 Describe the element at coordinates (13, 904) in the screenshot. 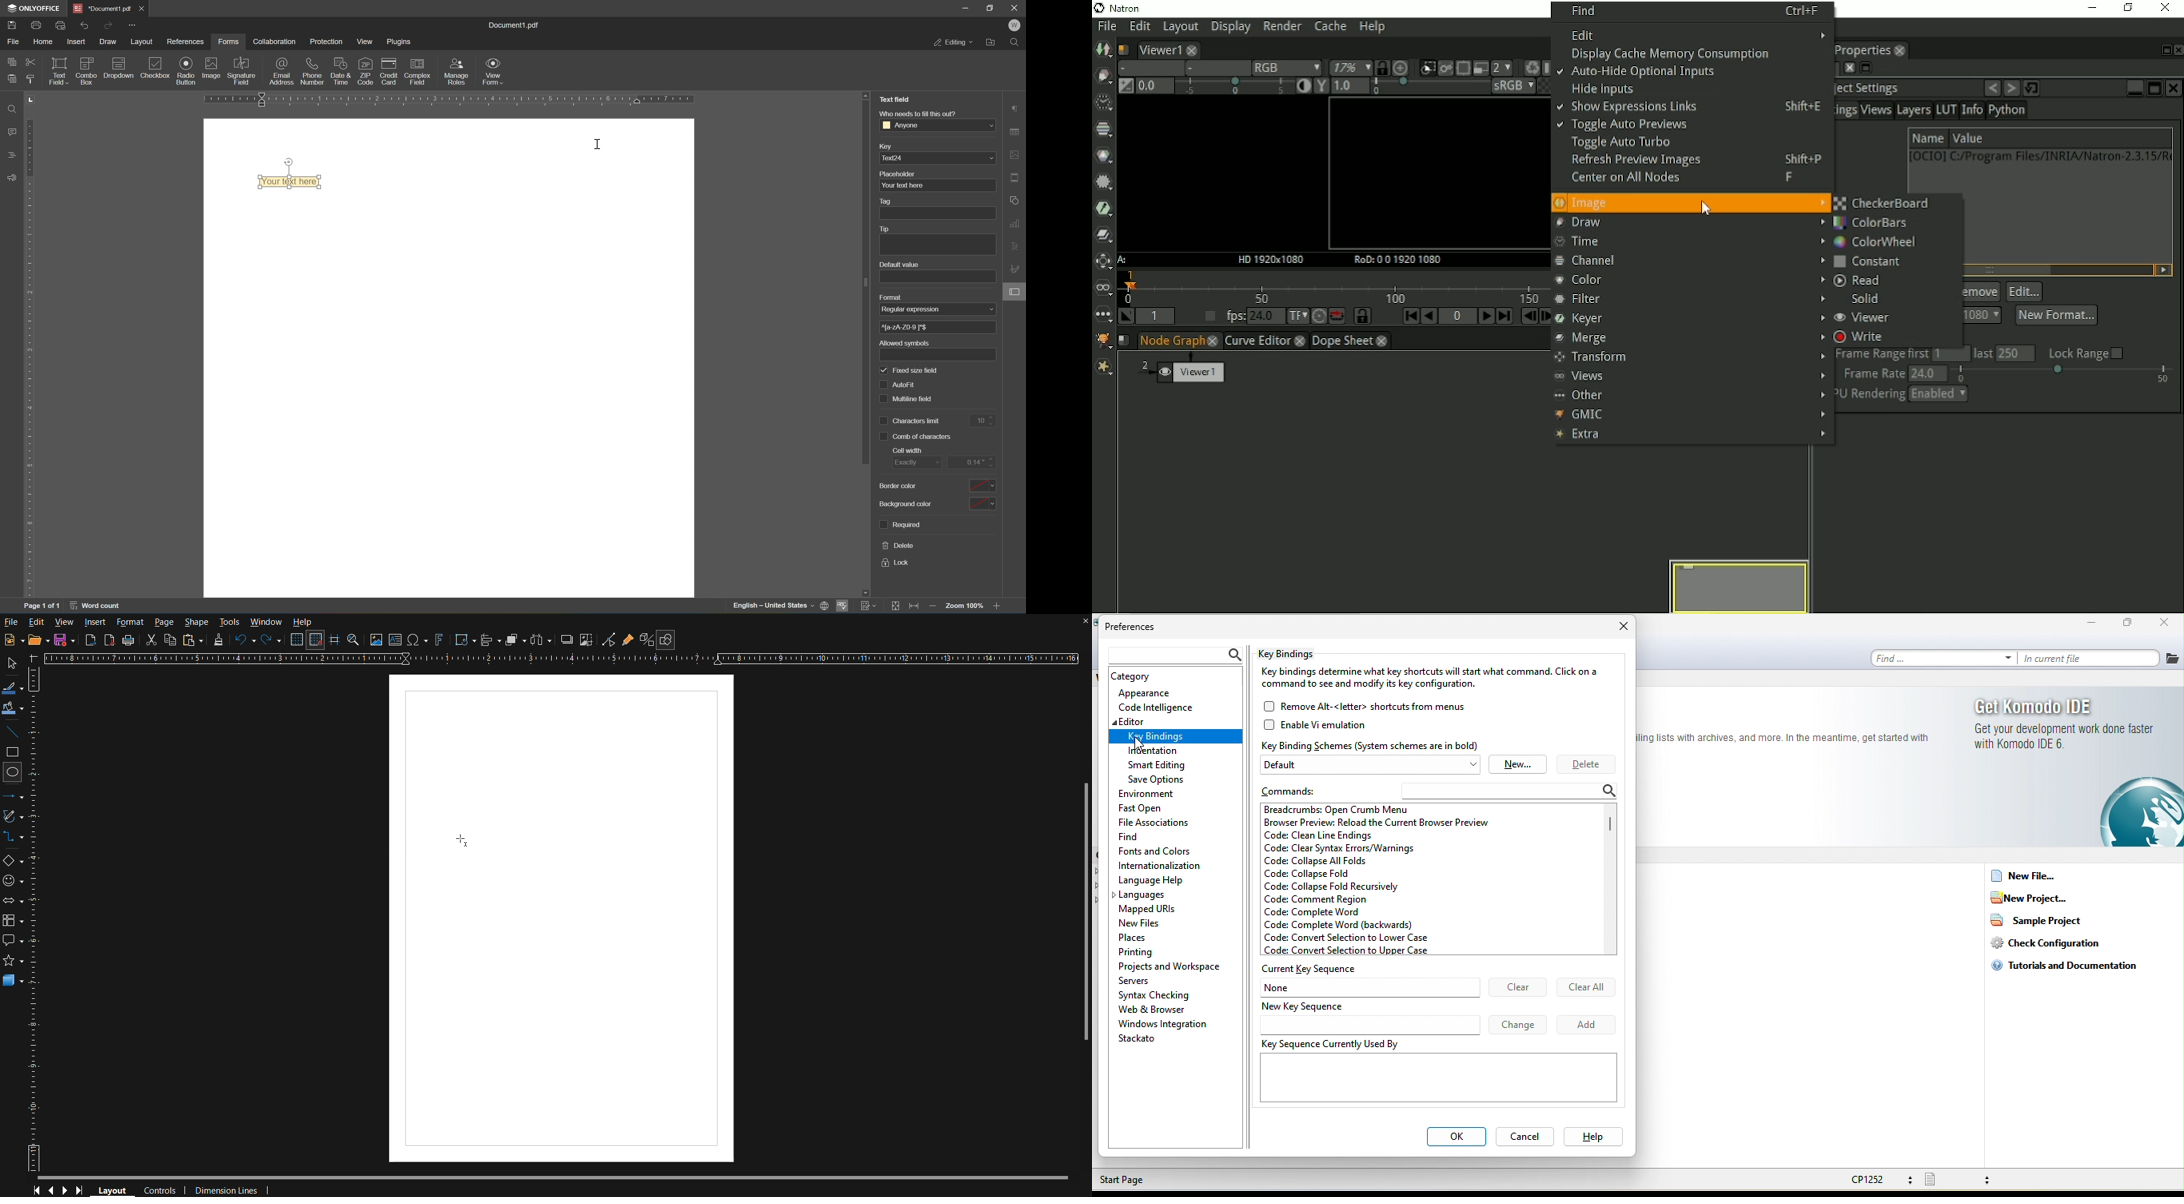

I see `Box Arrows` at that location.